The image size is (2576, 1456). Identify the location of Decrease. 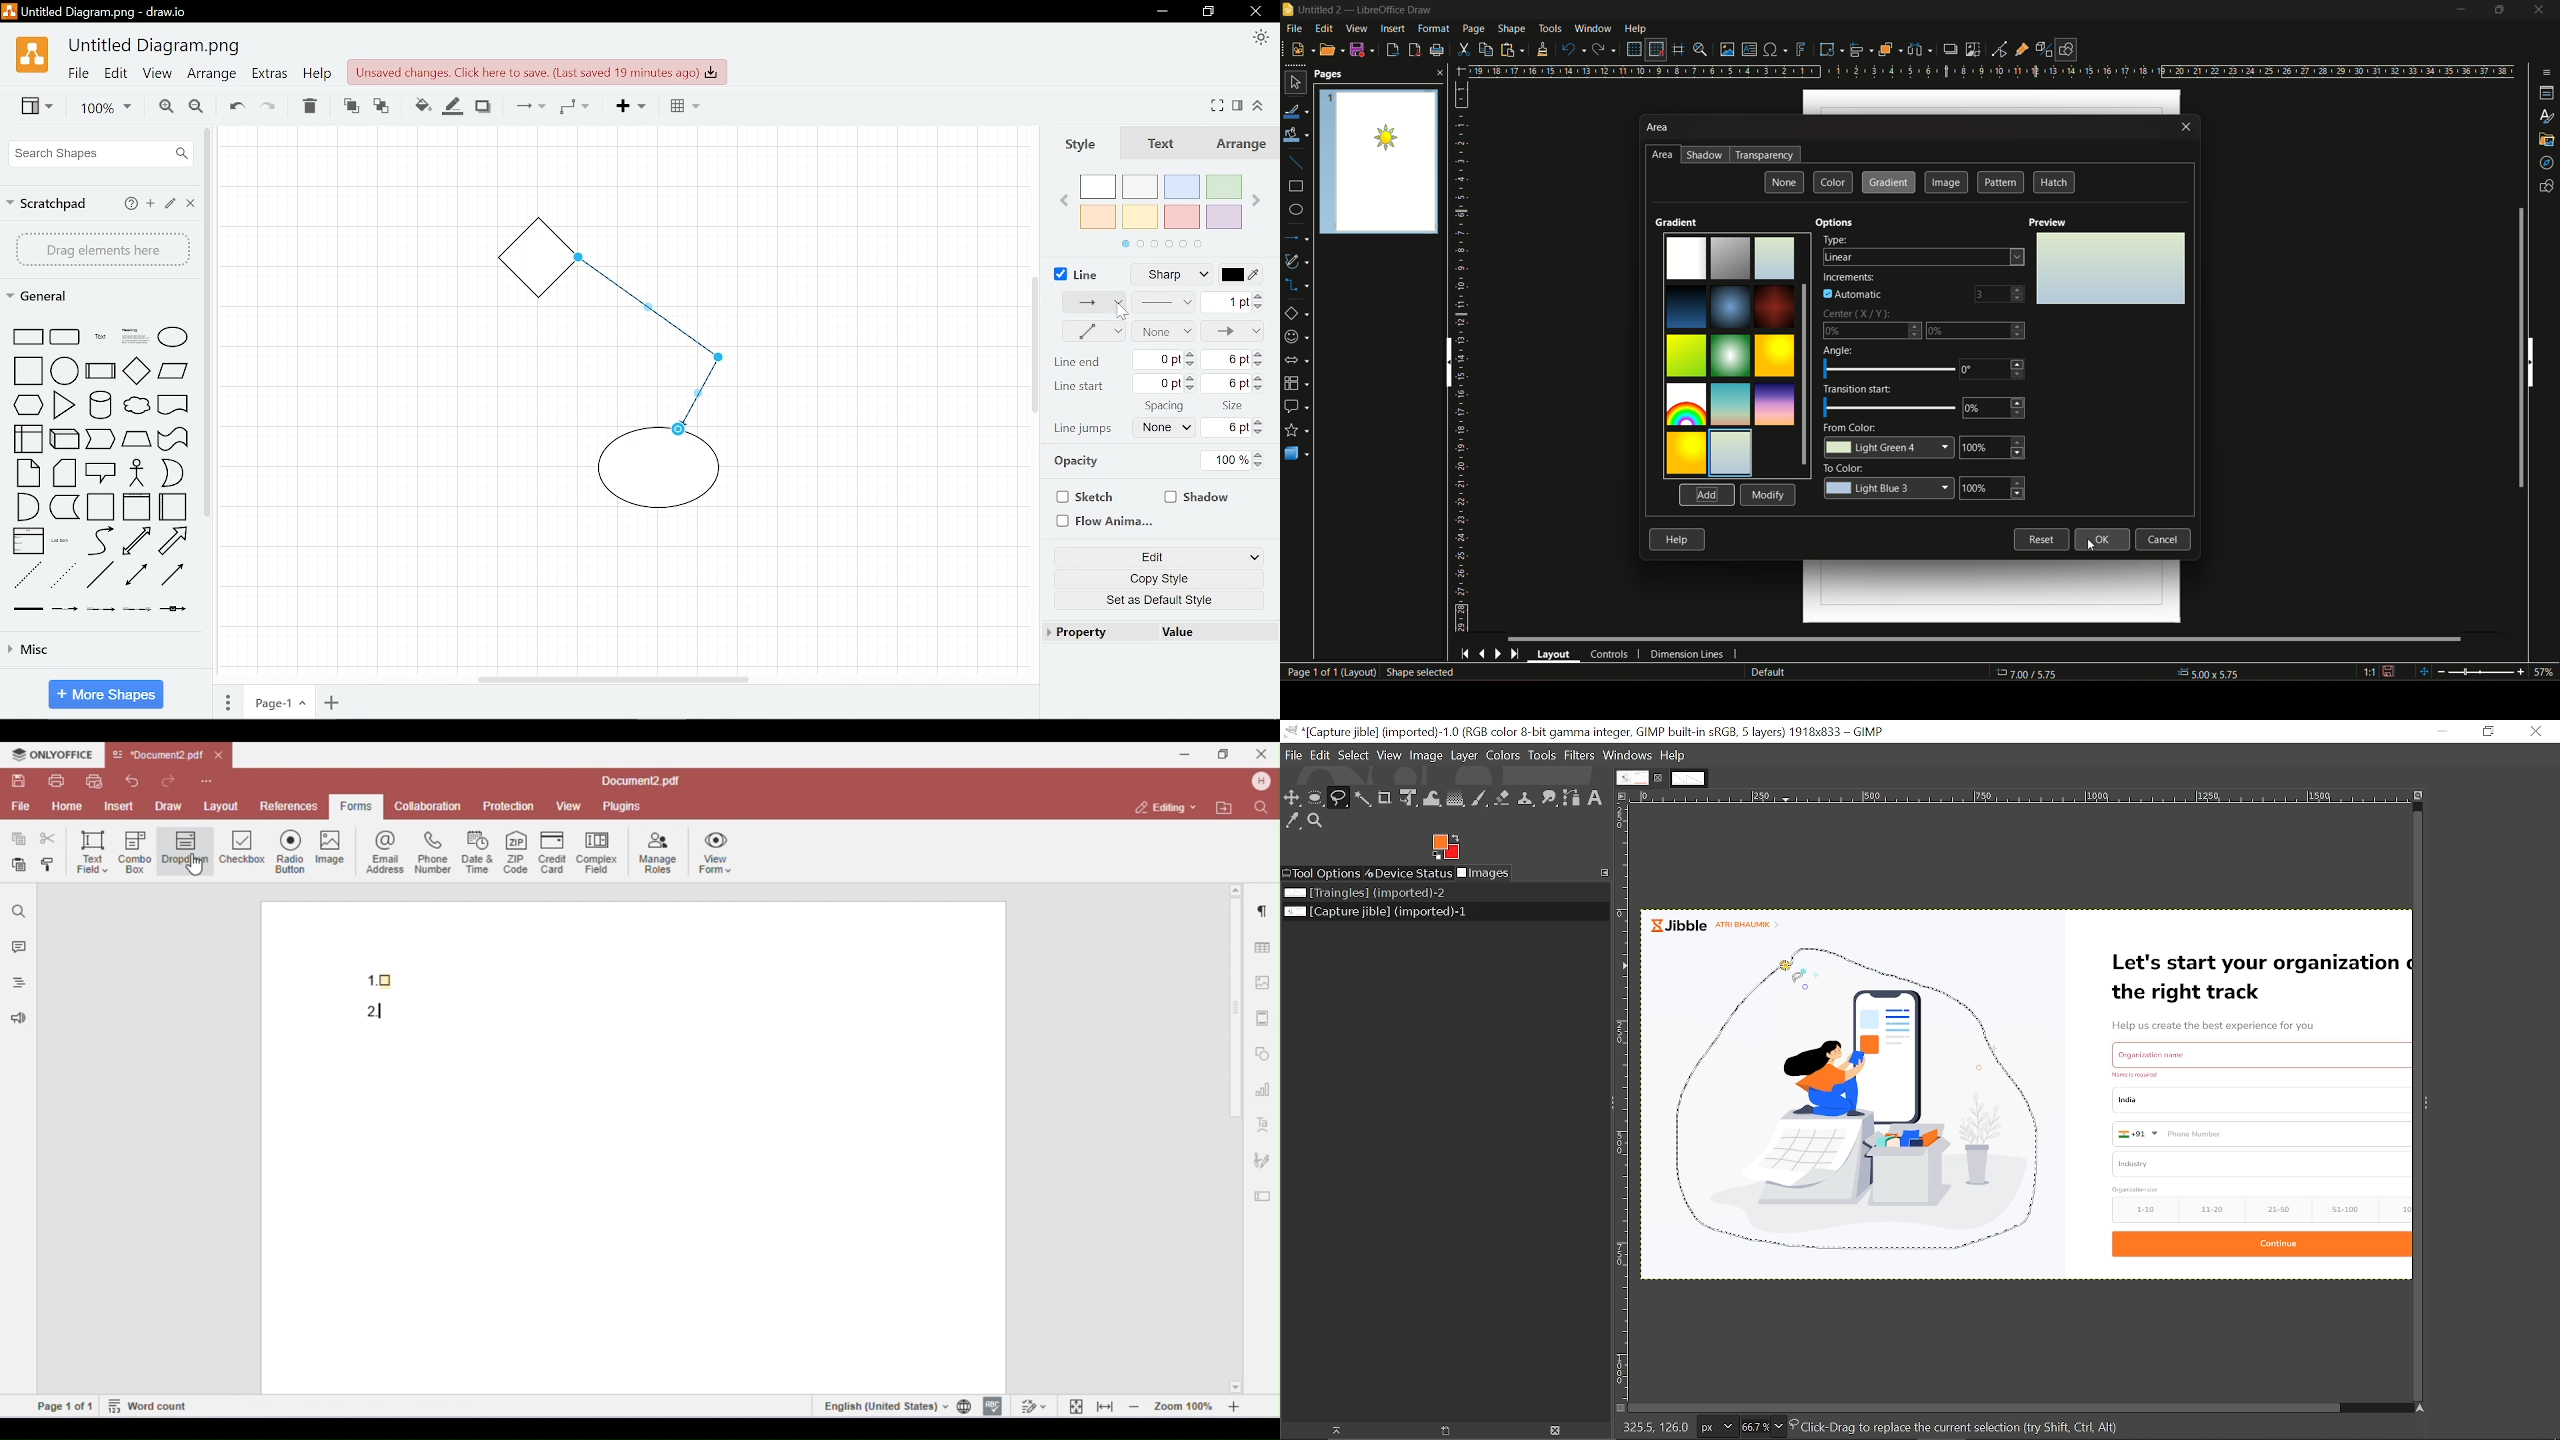
(1259, 366).